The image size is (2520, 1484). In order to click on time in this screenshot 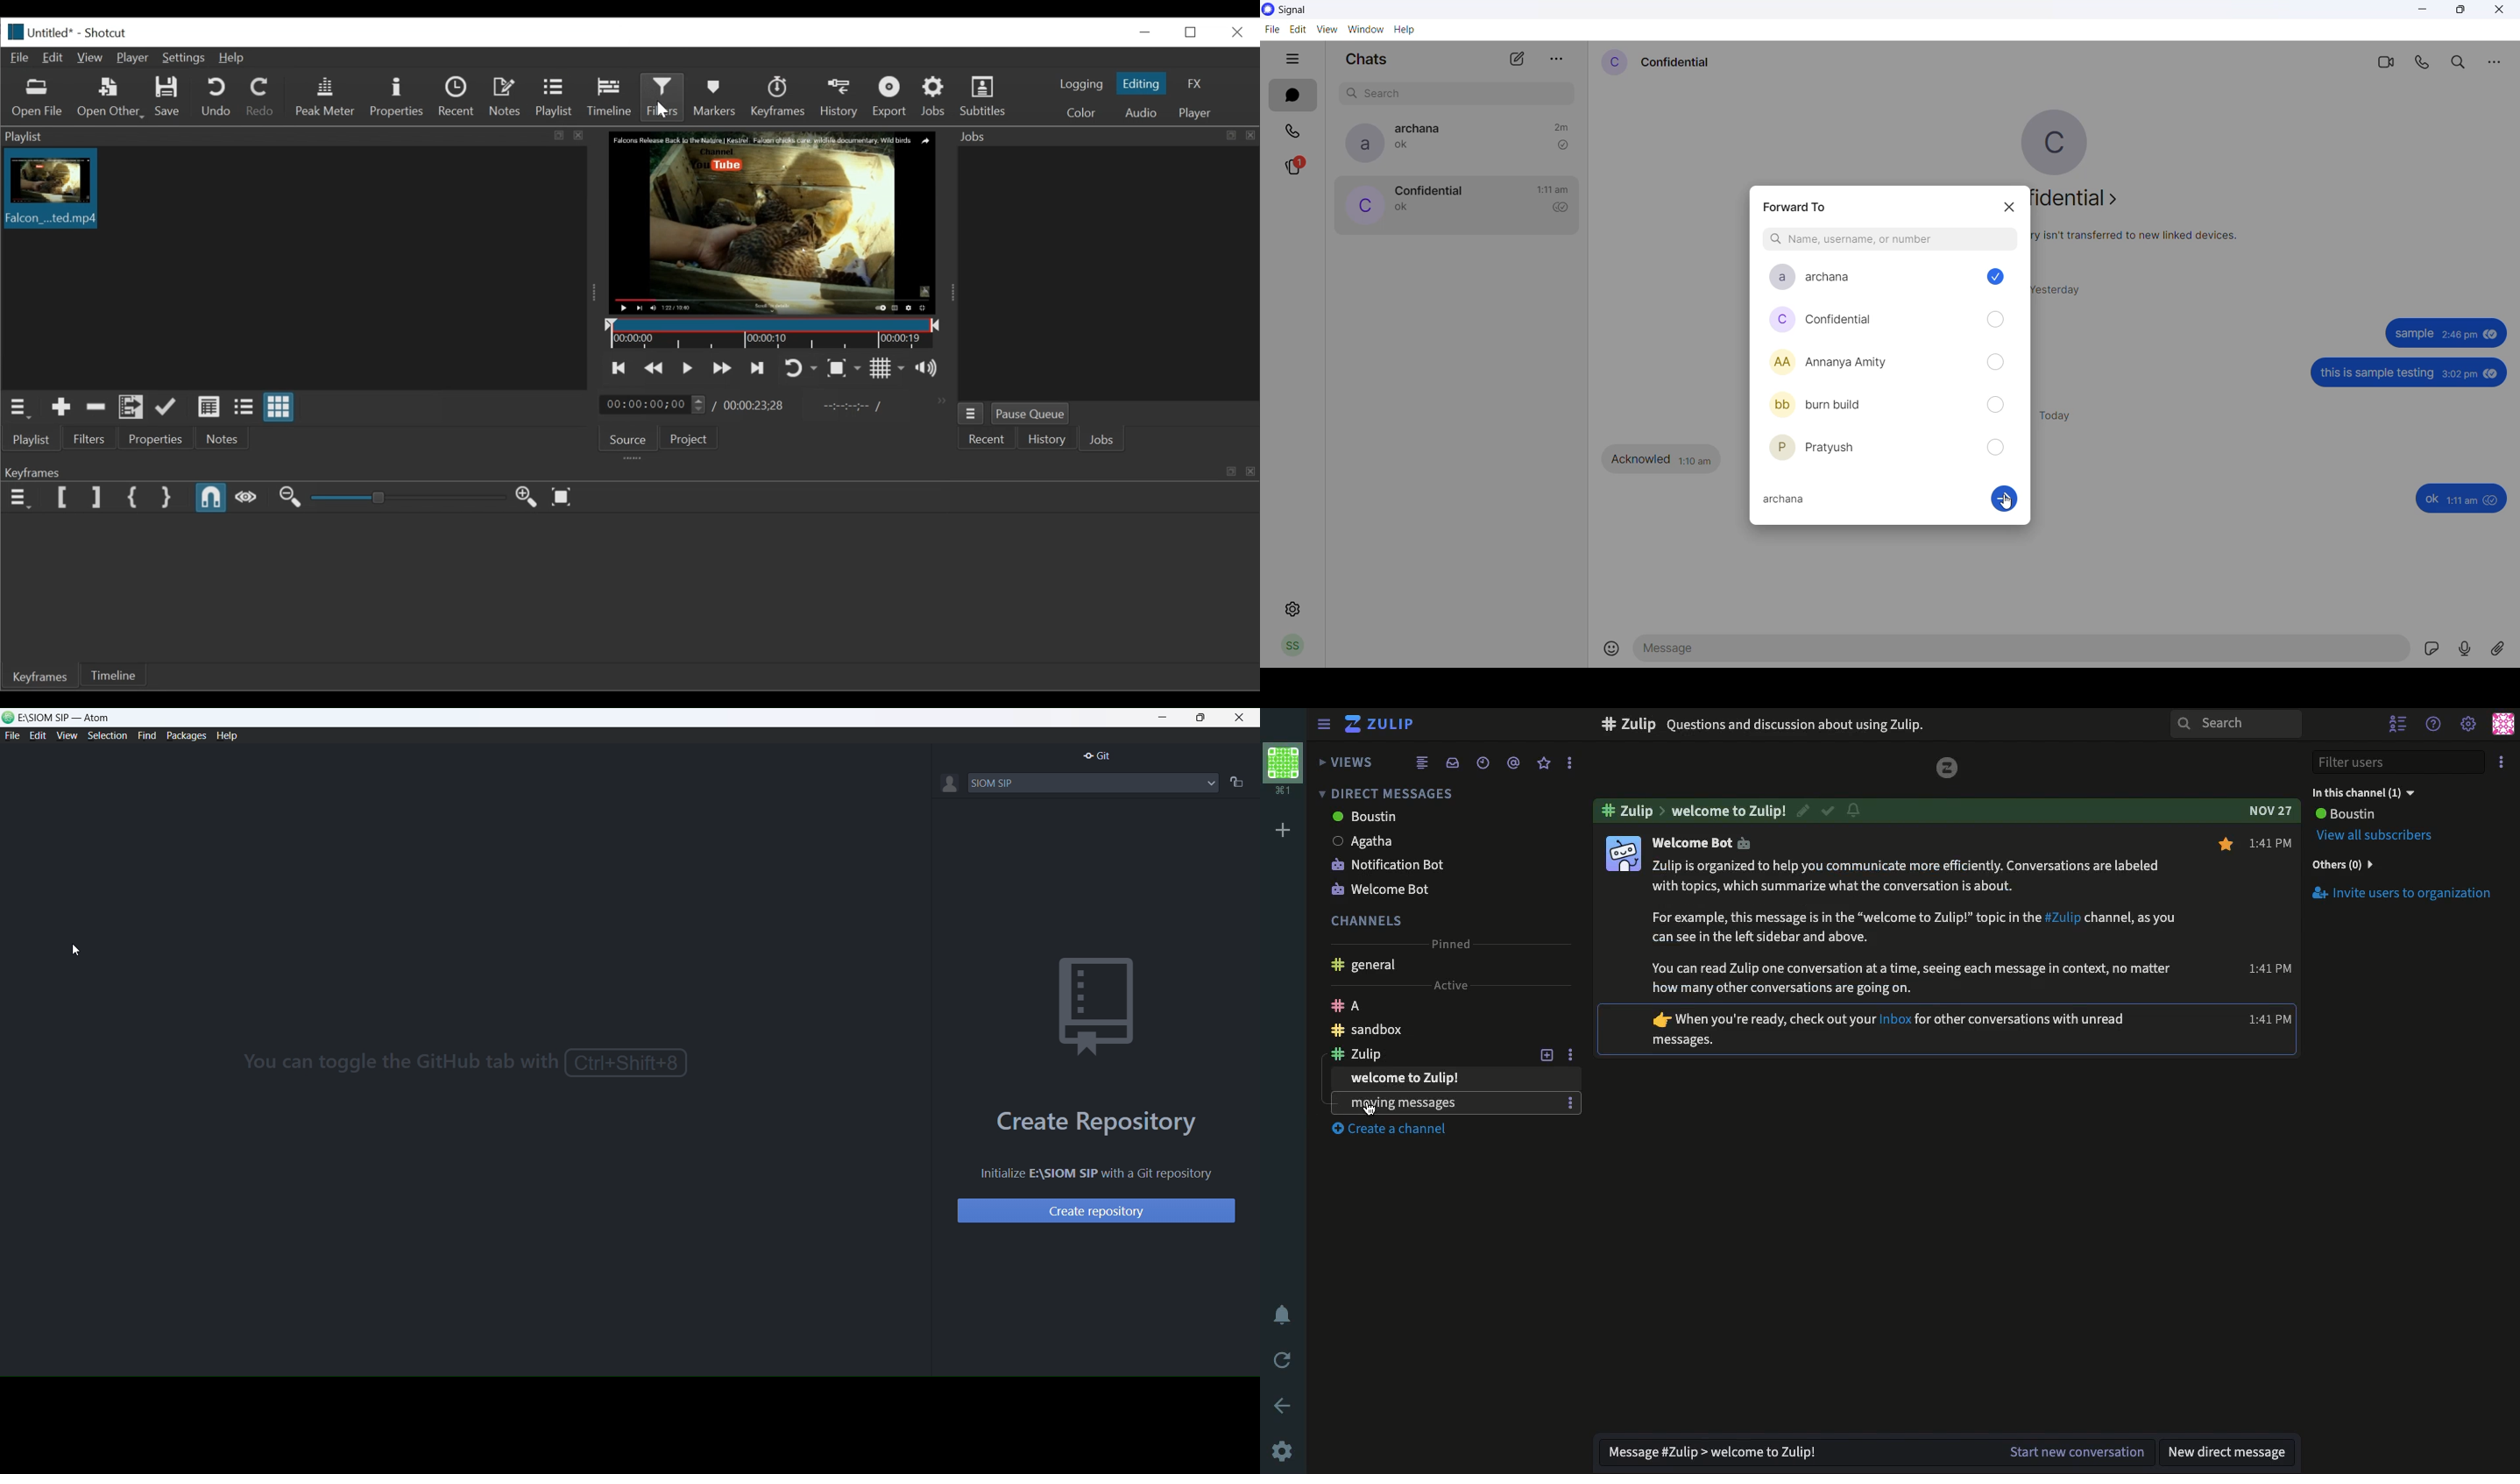, I will do `click(2270, 1018)`.